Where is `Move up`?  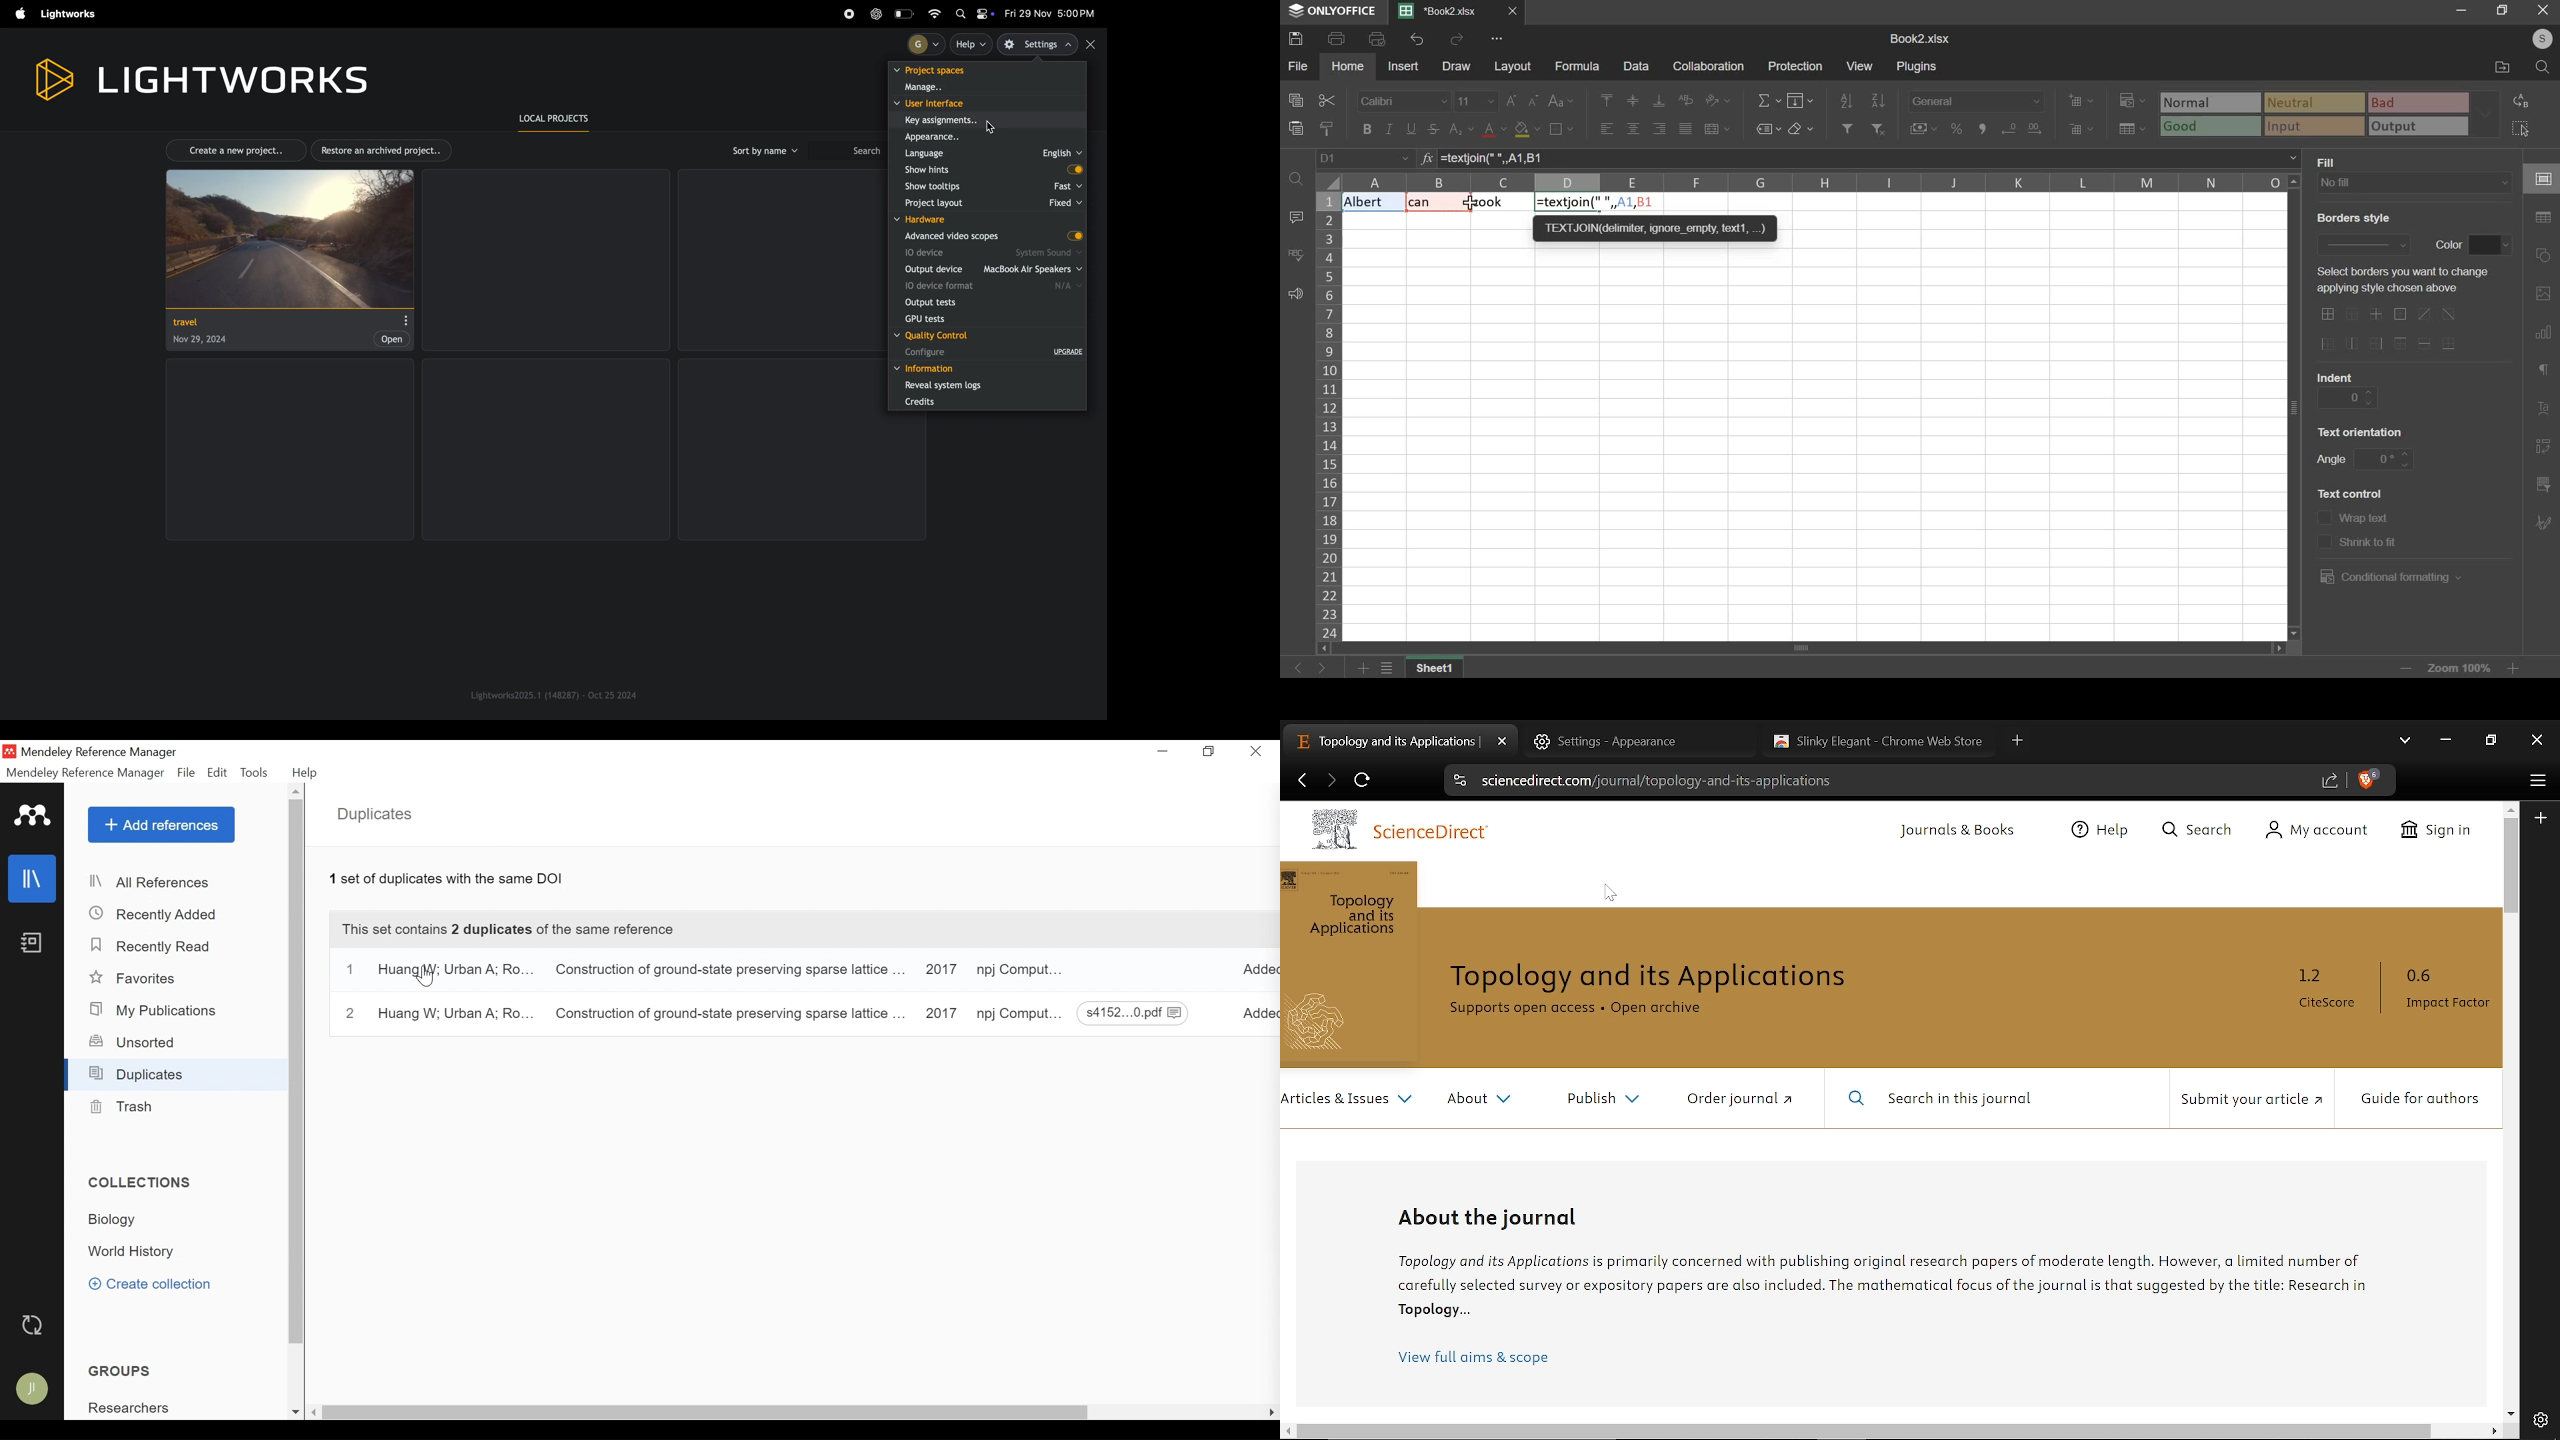
Move up is located at coordinates (2511, 808).